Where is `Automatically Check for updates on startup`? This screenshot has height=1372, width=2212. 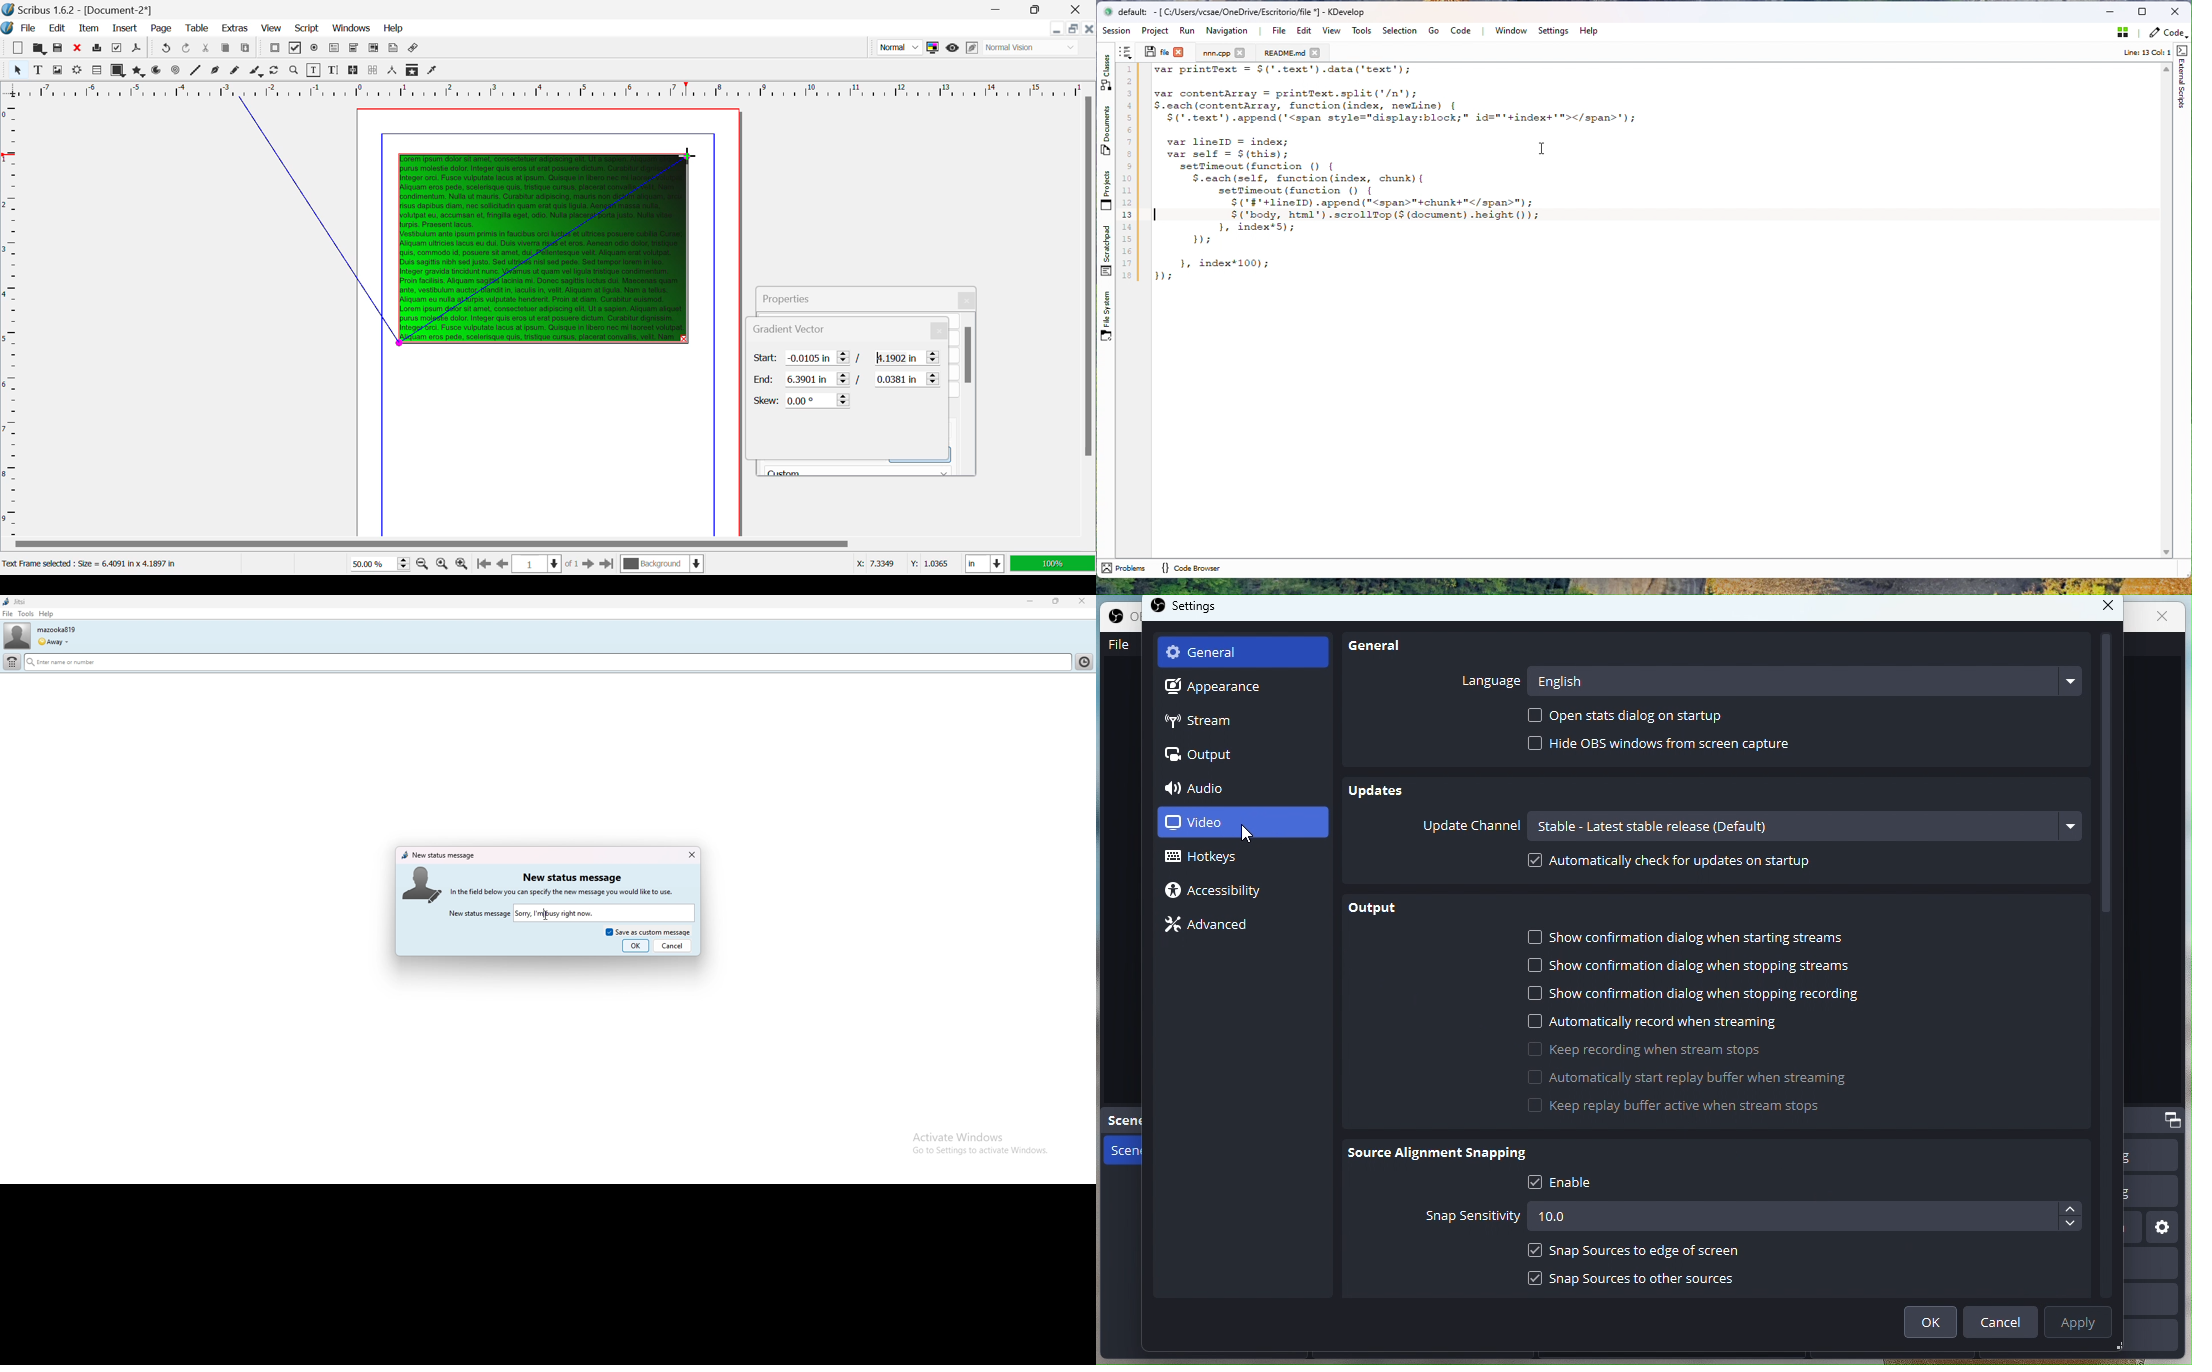 Automatically Check for updates on startup is located at coordinates (1669, 861).